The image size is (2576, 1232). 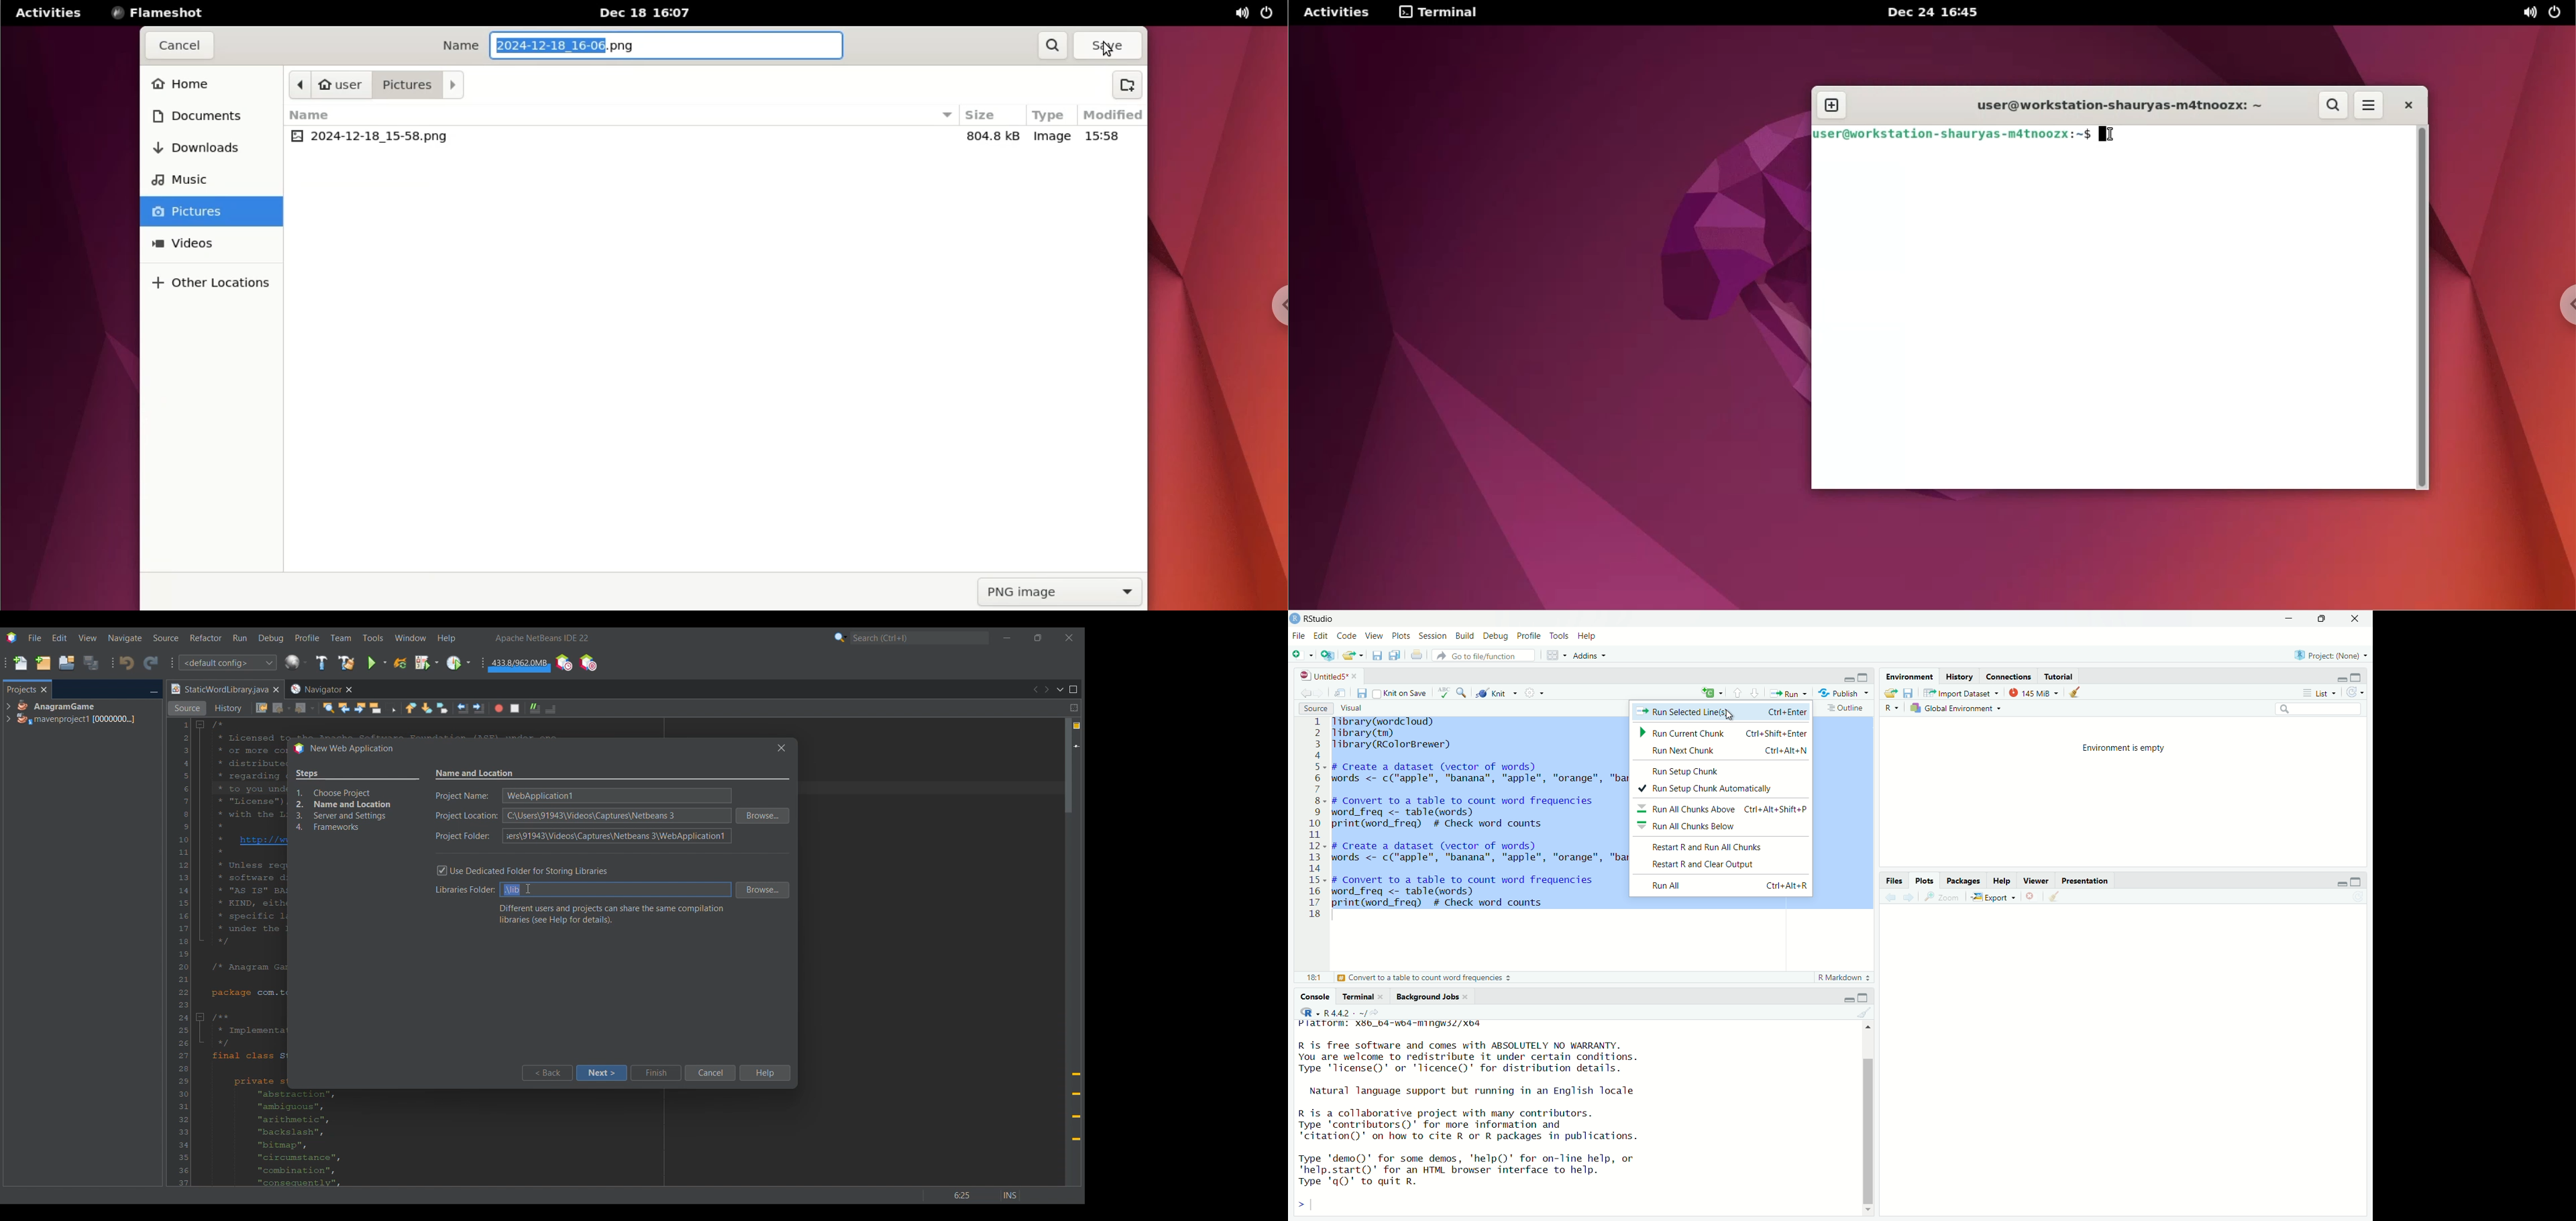 What do you see at coordinates (1401, 636) in the screenshot?
I see `Plots` at bounding box center [1401, 636].